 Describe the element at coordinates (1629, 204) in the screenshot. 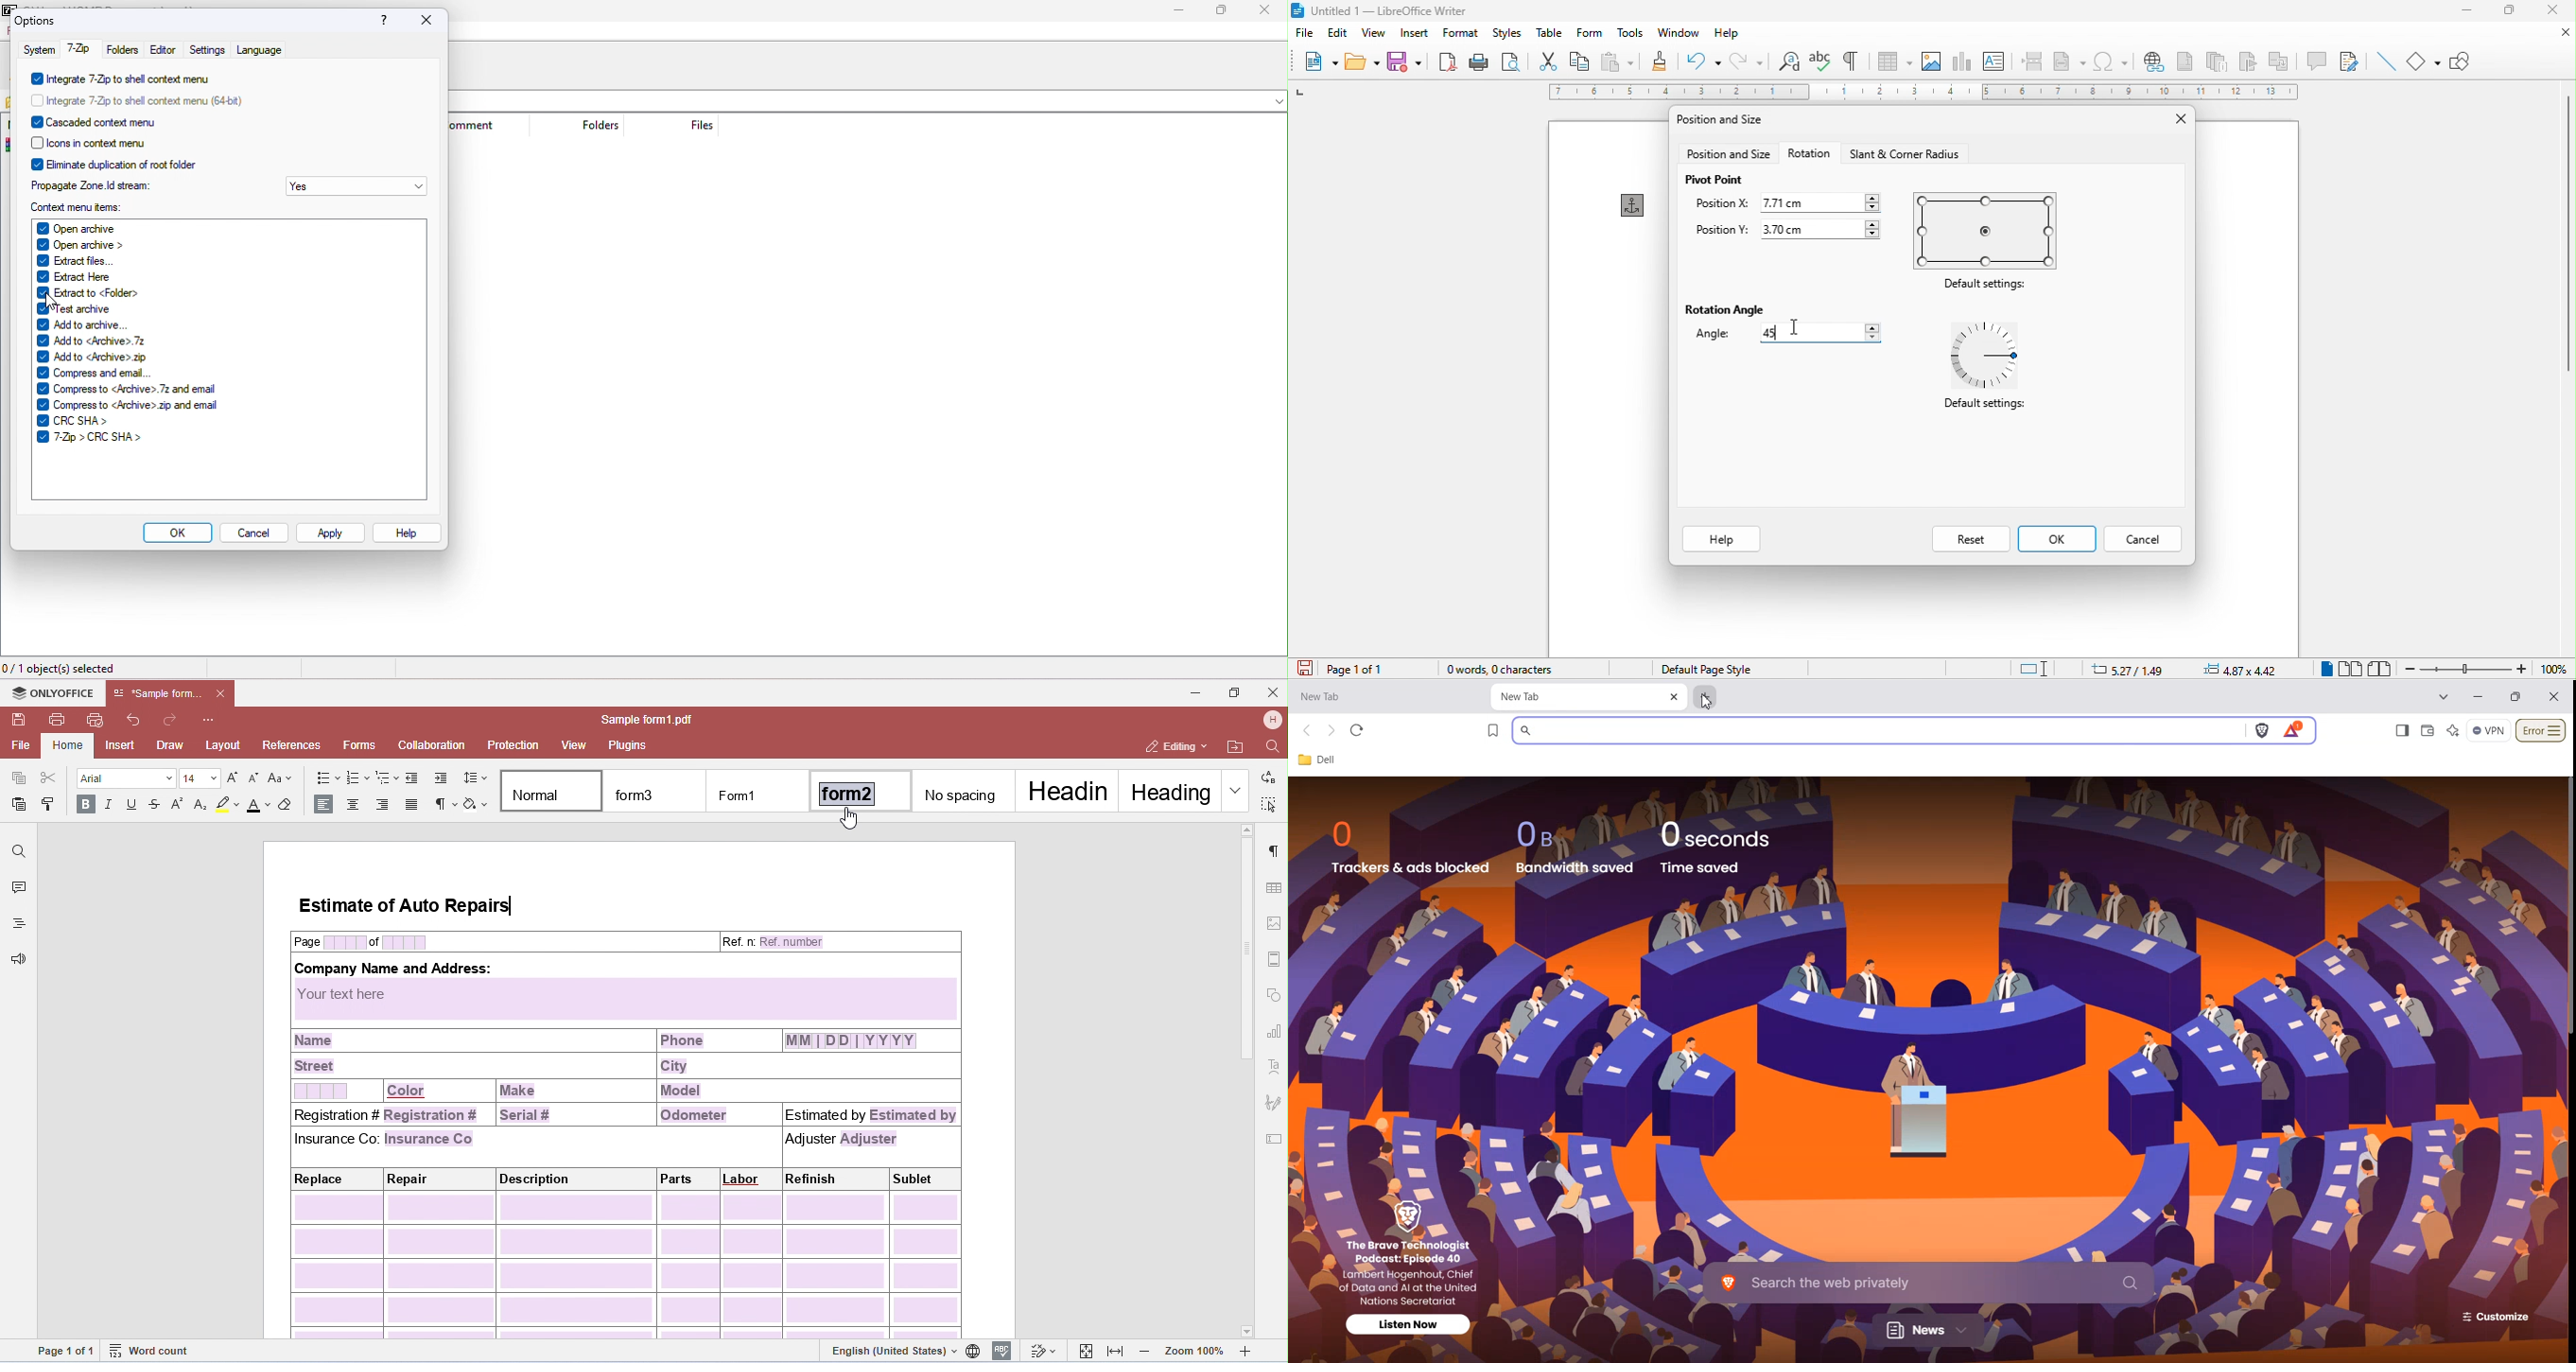

I see `anchor` at that location.